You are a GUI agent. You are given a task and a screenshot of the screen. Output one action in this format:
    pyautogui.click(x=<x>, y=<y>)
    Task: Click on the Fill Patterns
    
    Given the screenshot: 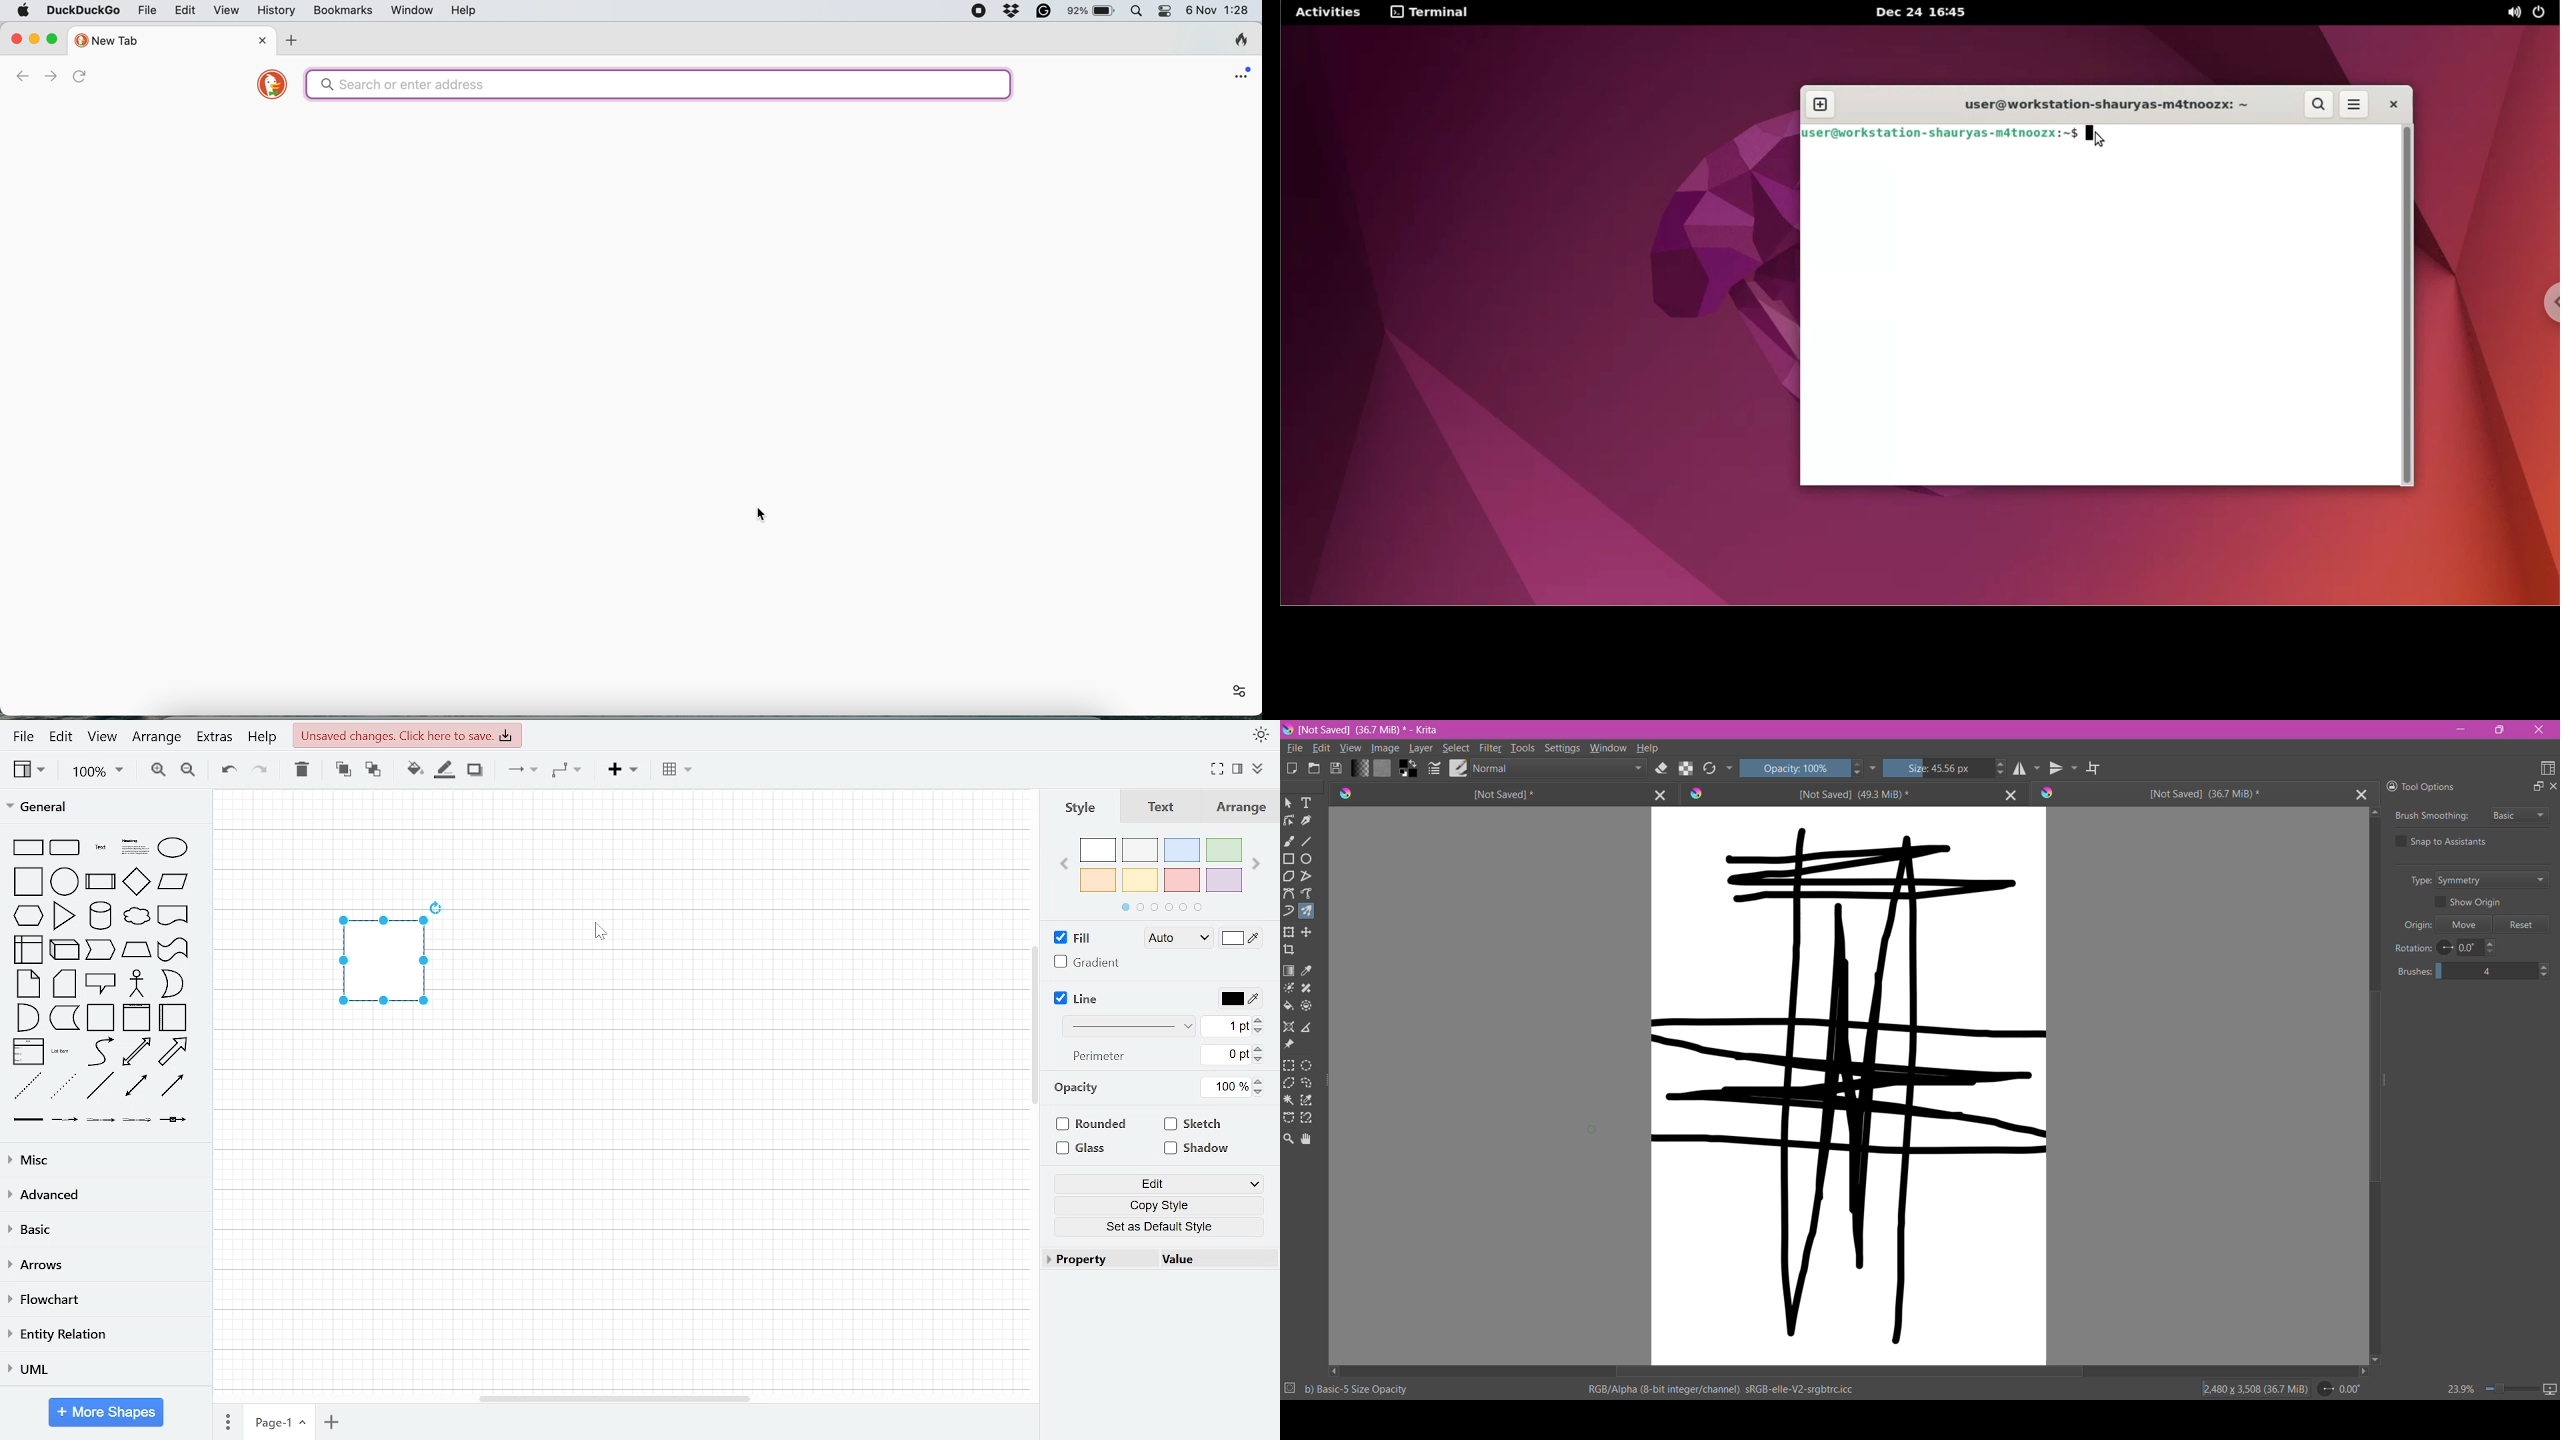 What is the action you would take?
    pyautogui.click(x=1383, y=768)
    